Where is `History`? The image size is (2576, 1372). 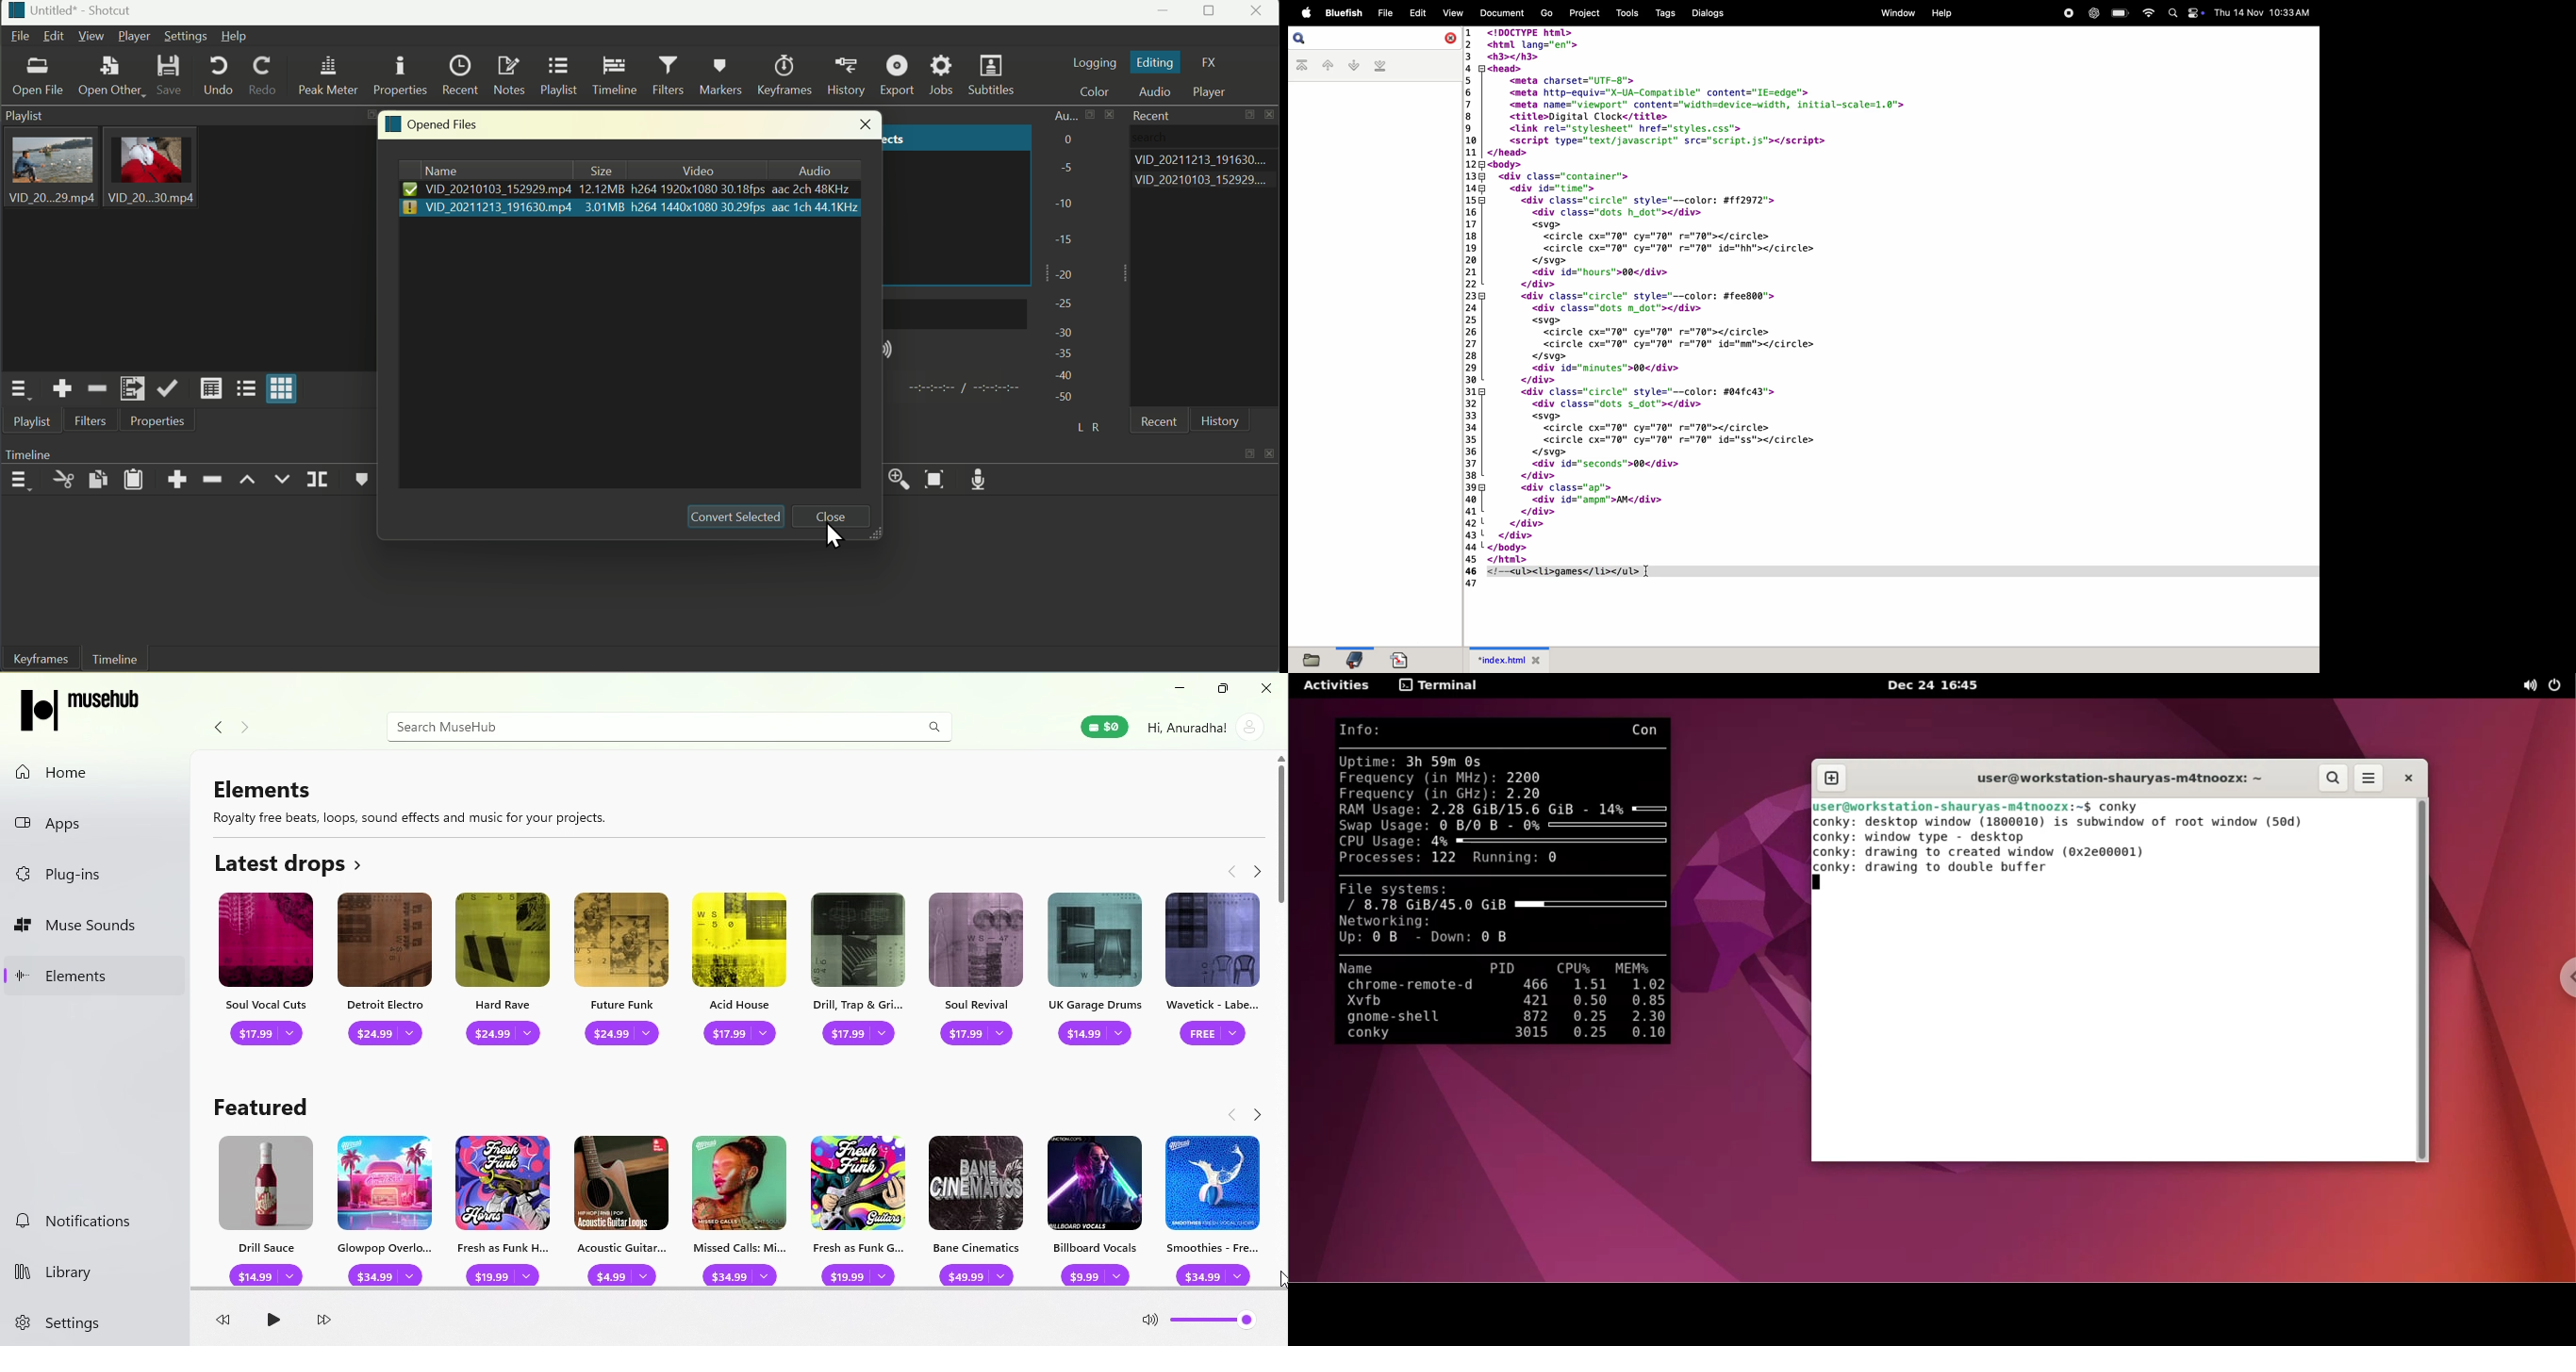
History is located at coordinates (1220, 421).